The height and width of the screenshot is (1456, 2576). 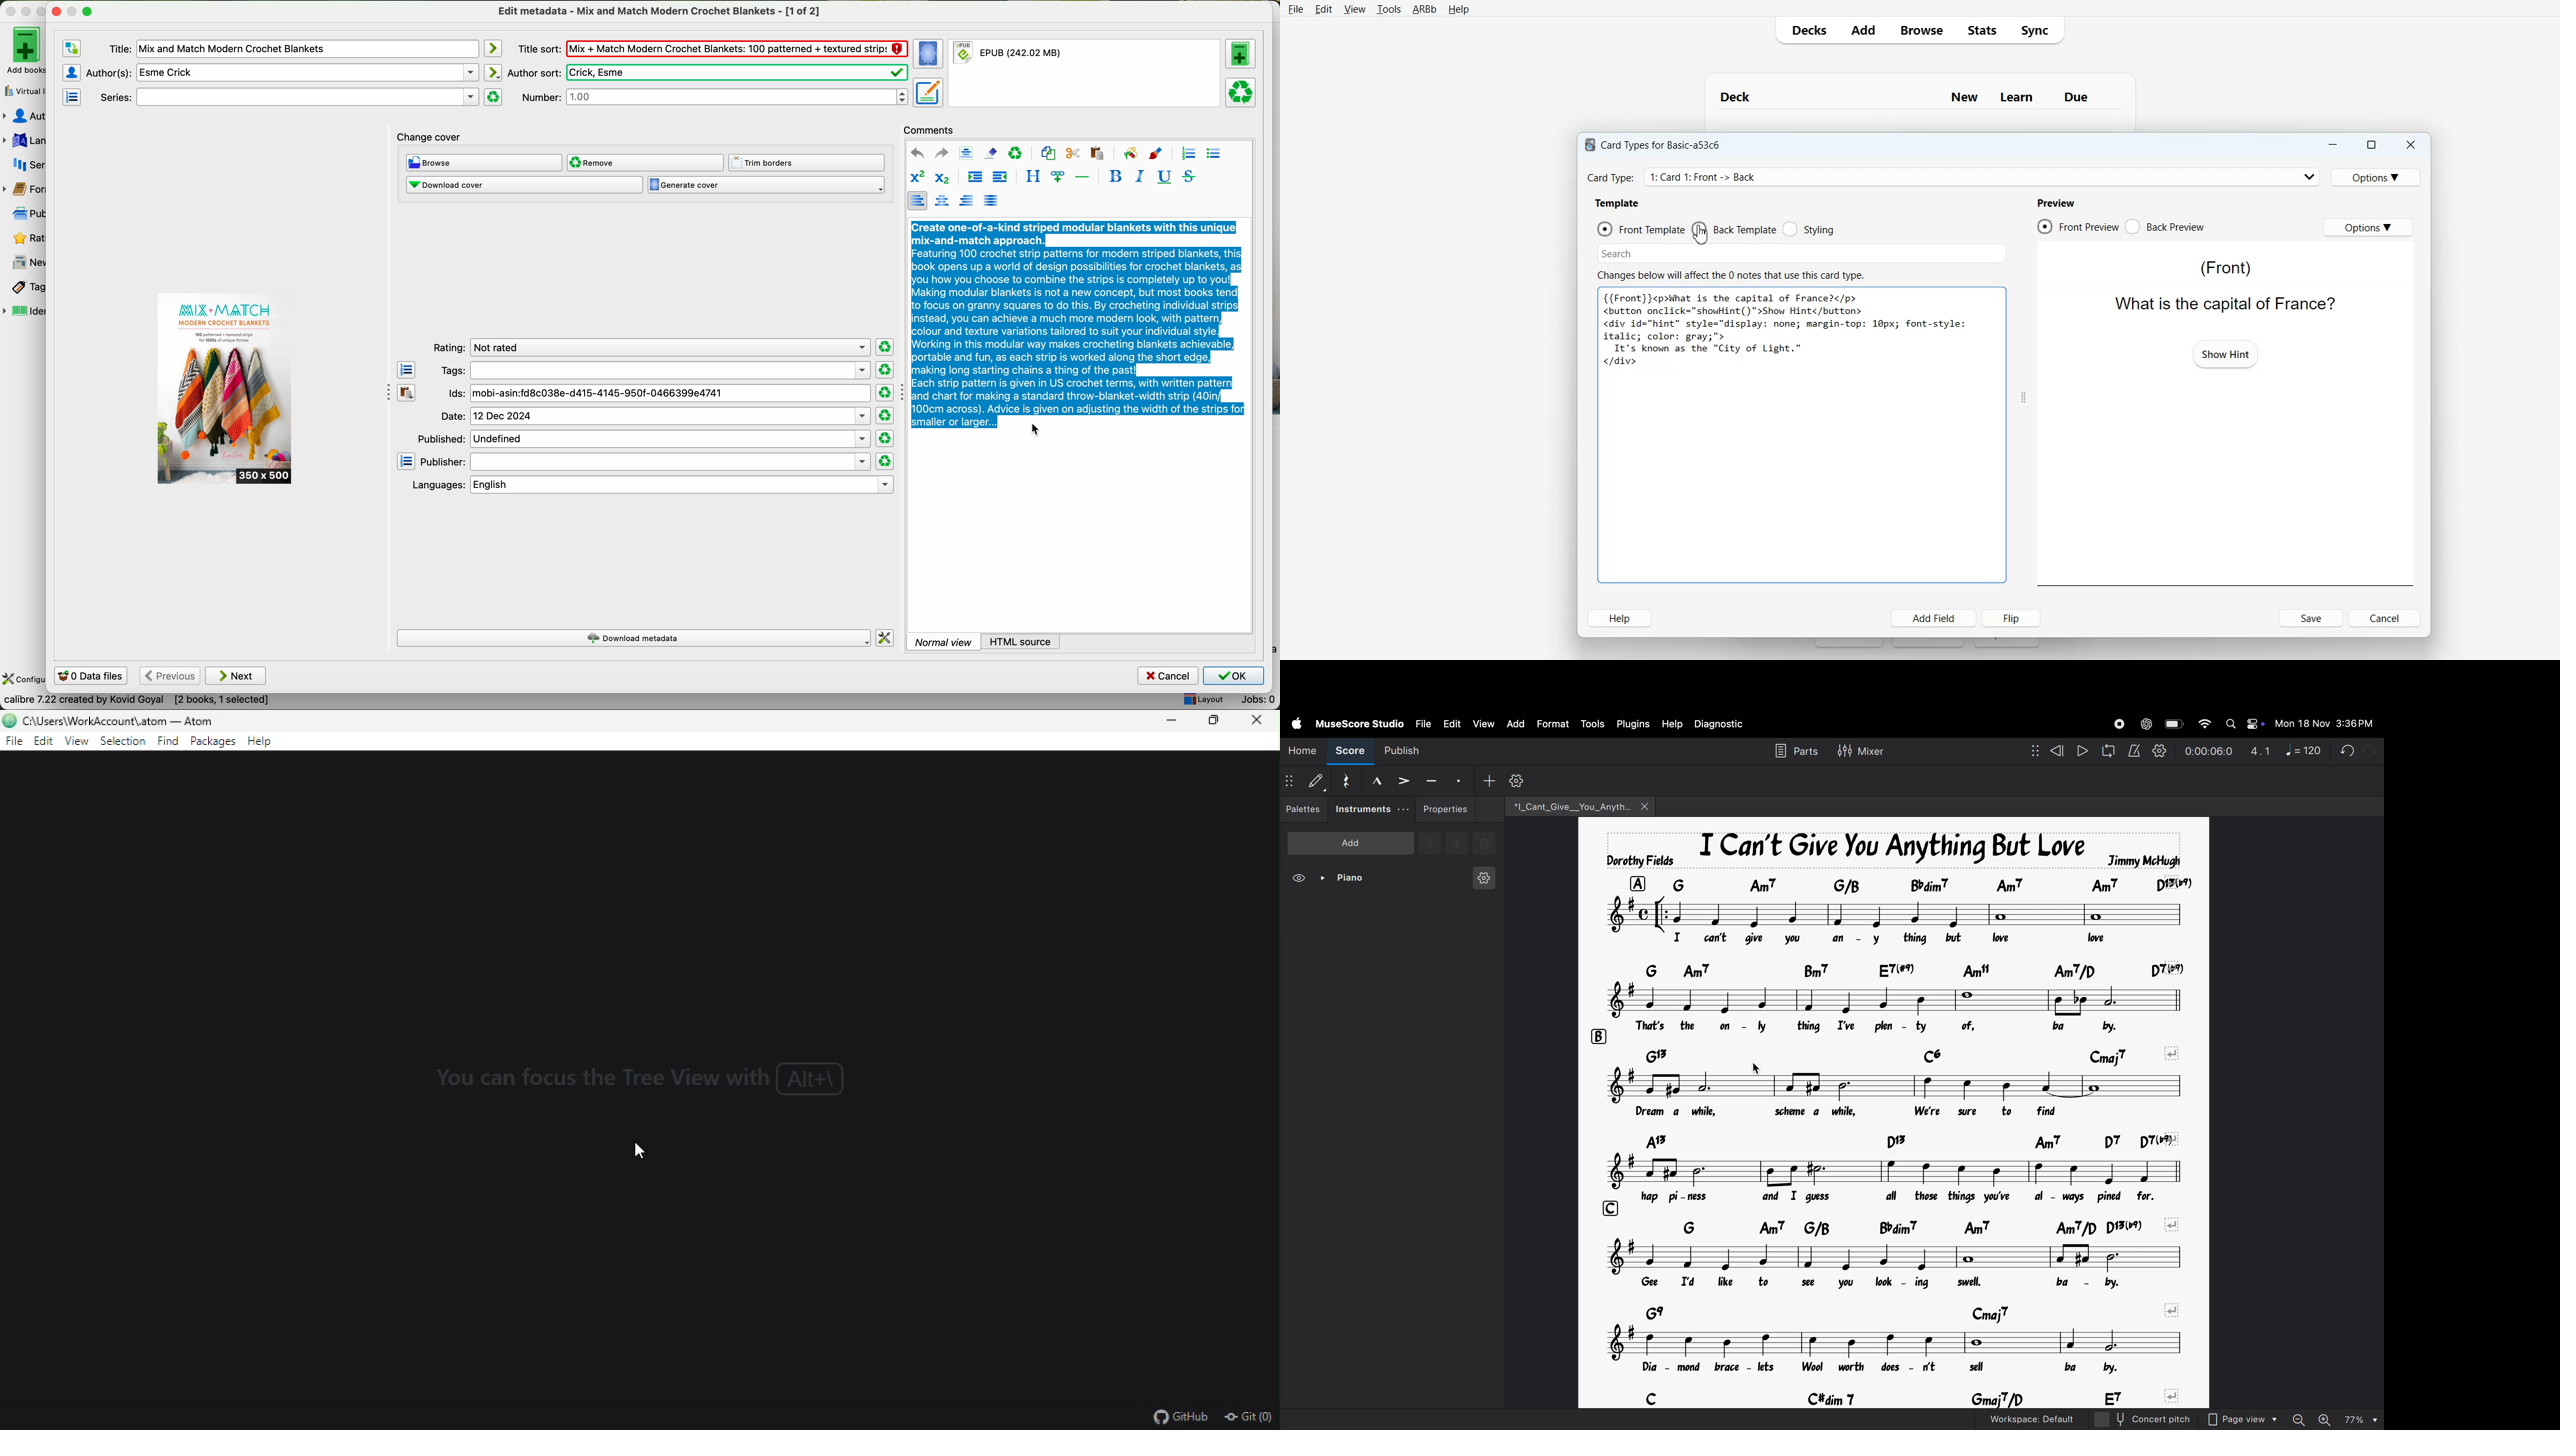 What do you see at coordinates (1305, 809) in the screenshot?
I see `palettes` at bounding box center [1305, 809].